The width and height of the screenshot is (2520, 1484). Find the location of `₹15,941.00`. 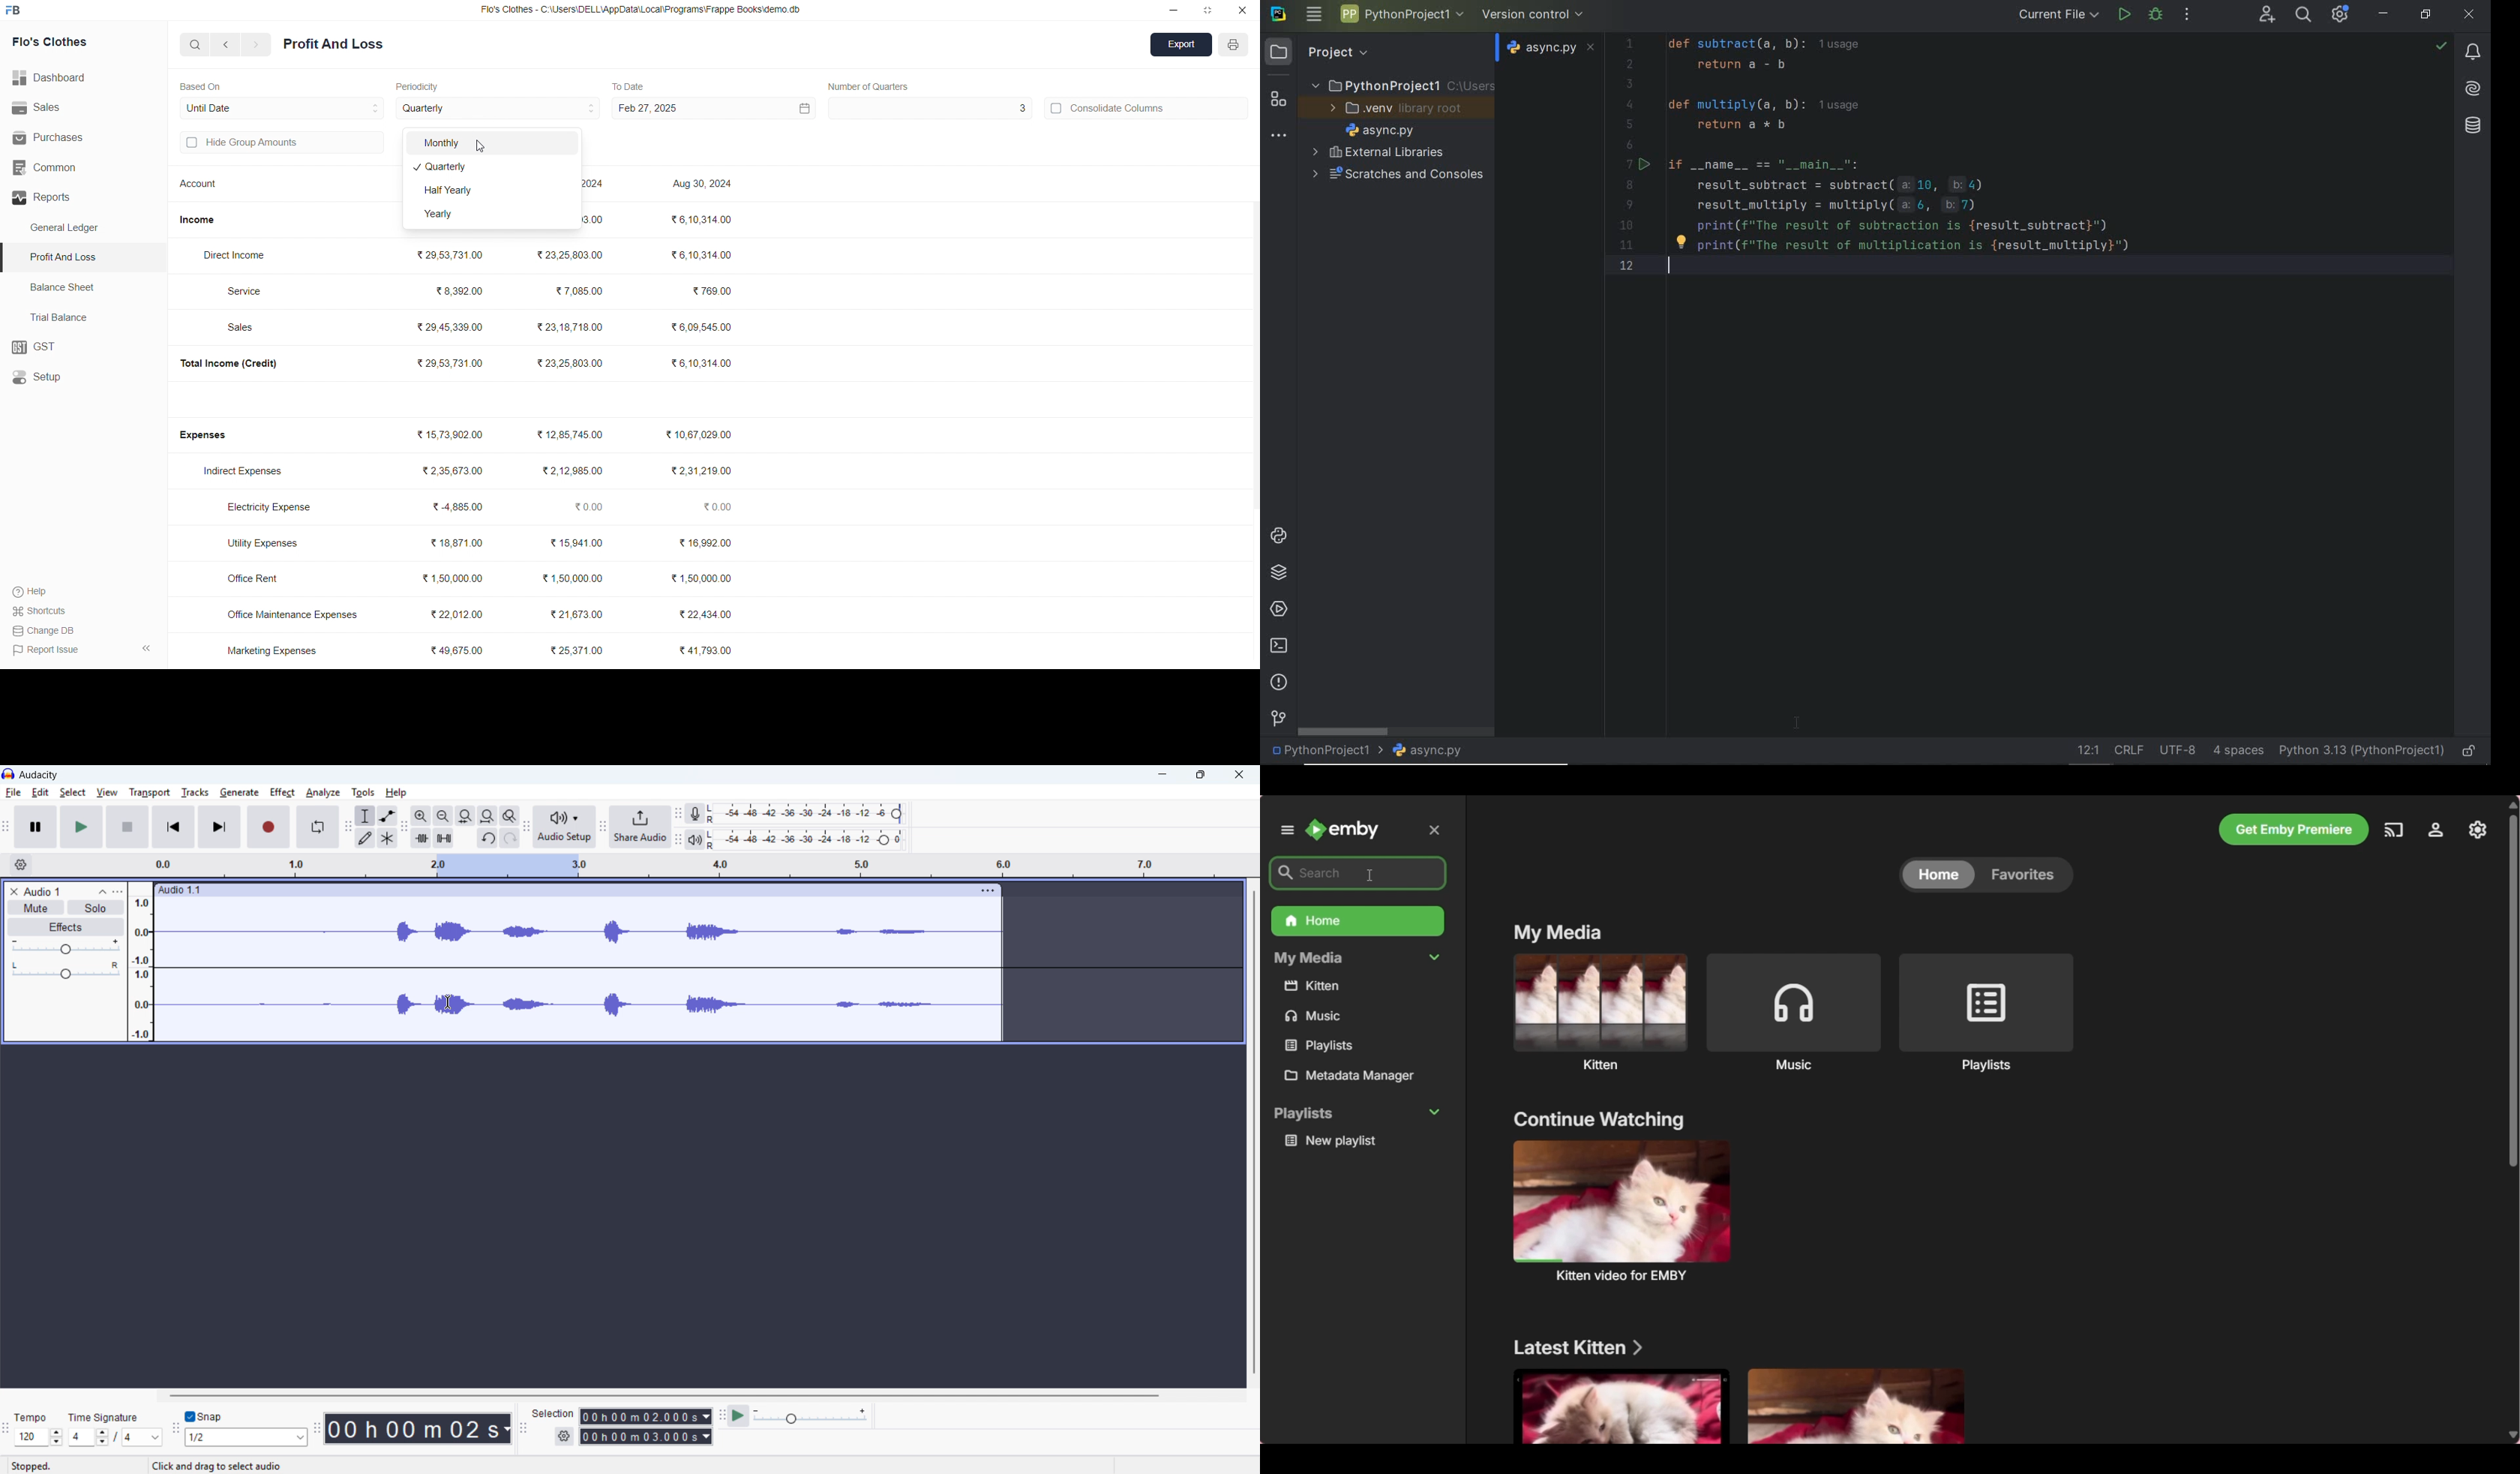

₹15,941.00 is located at coordinates (579, 543).